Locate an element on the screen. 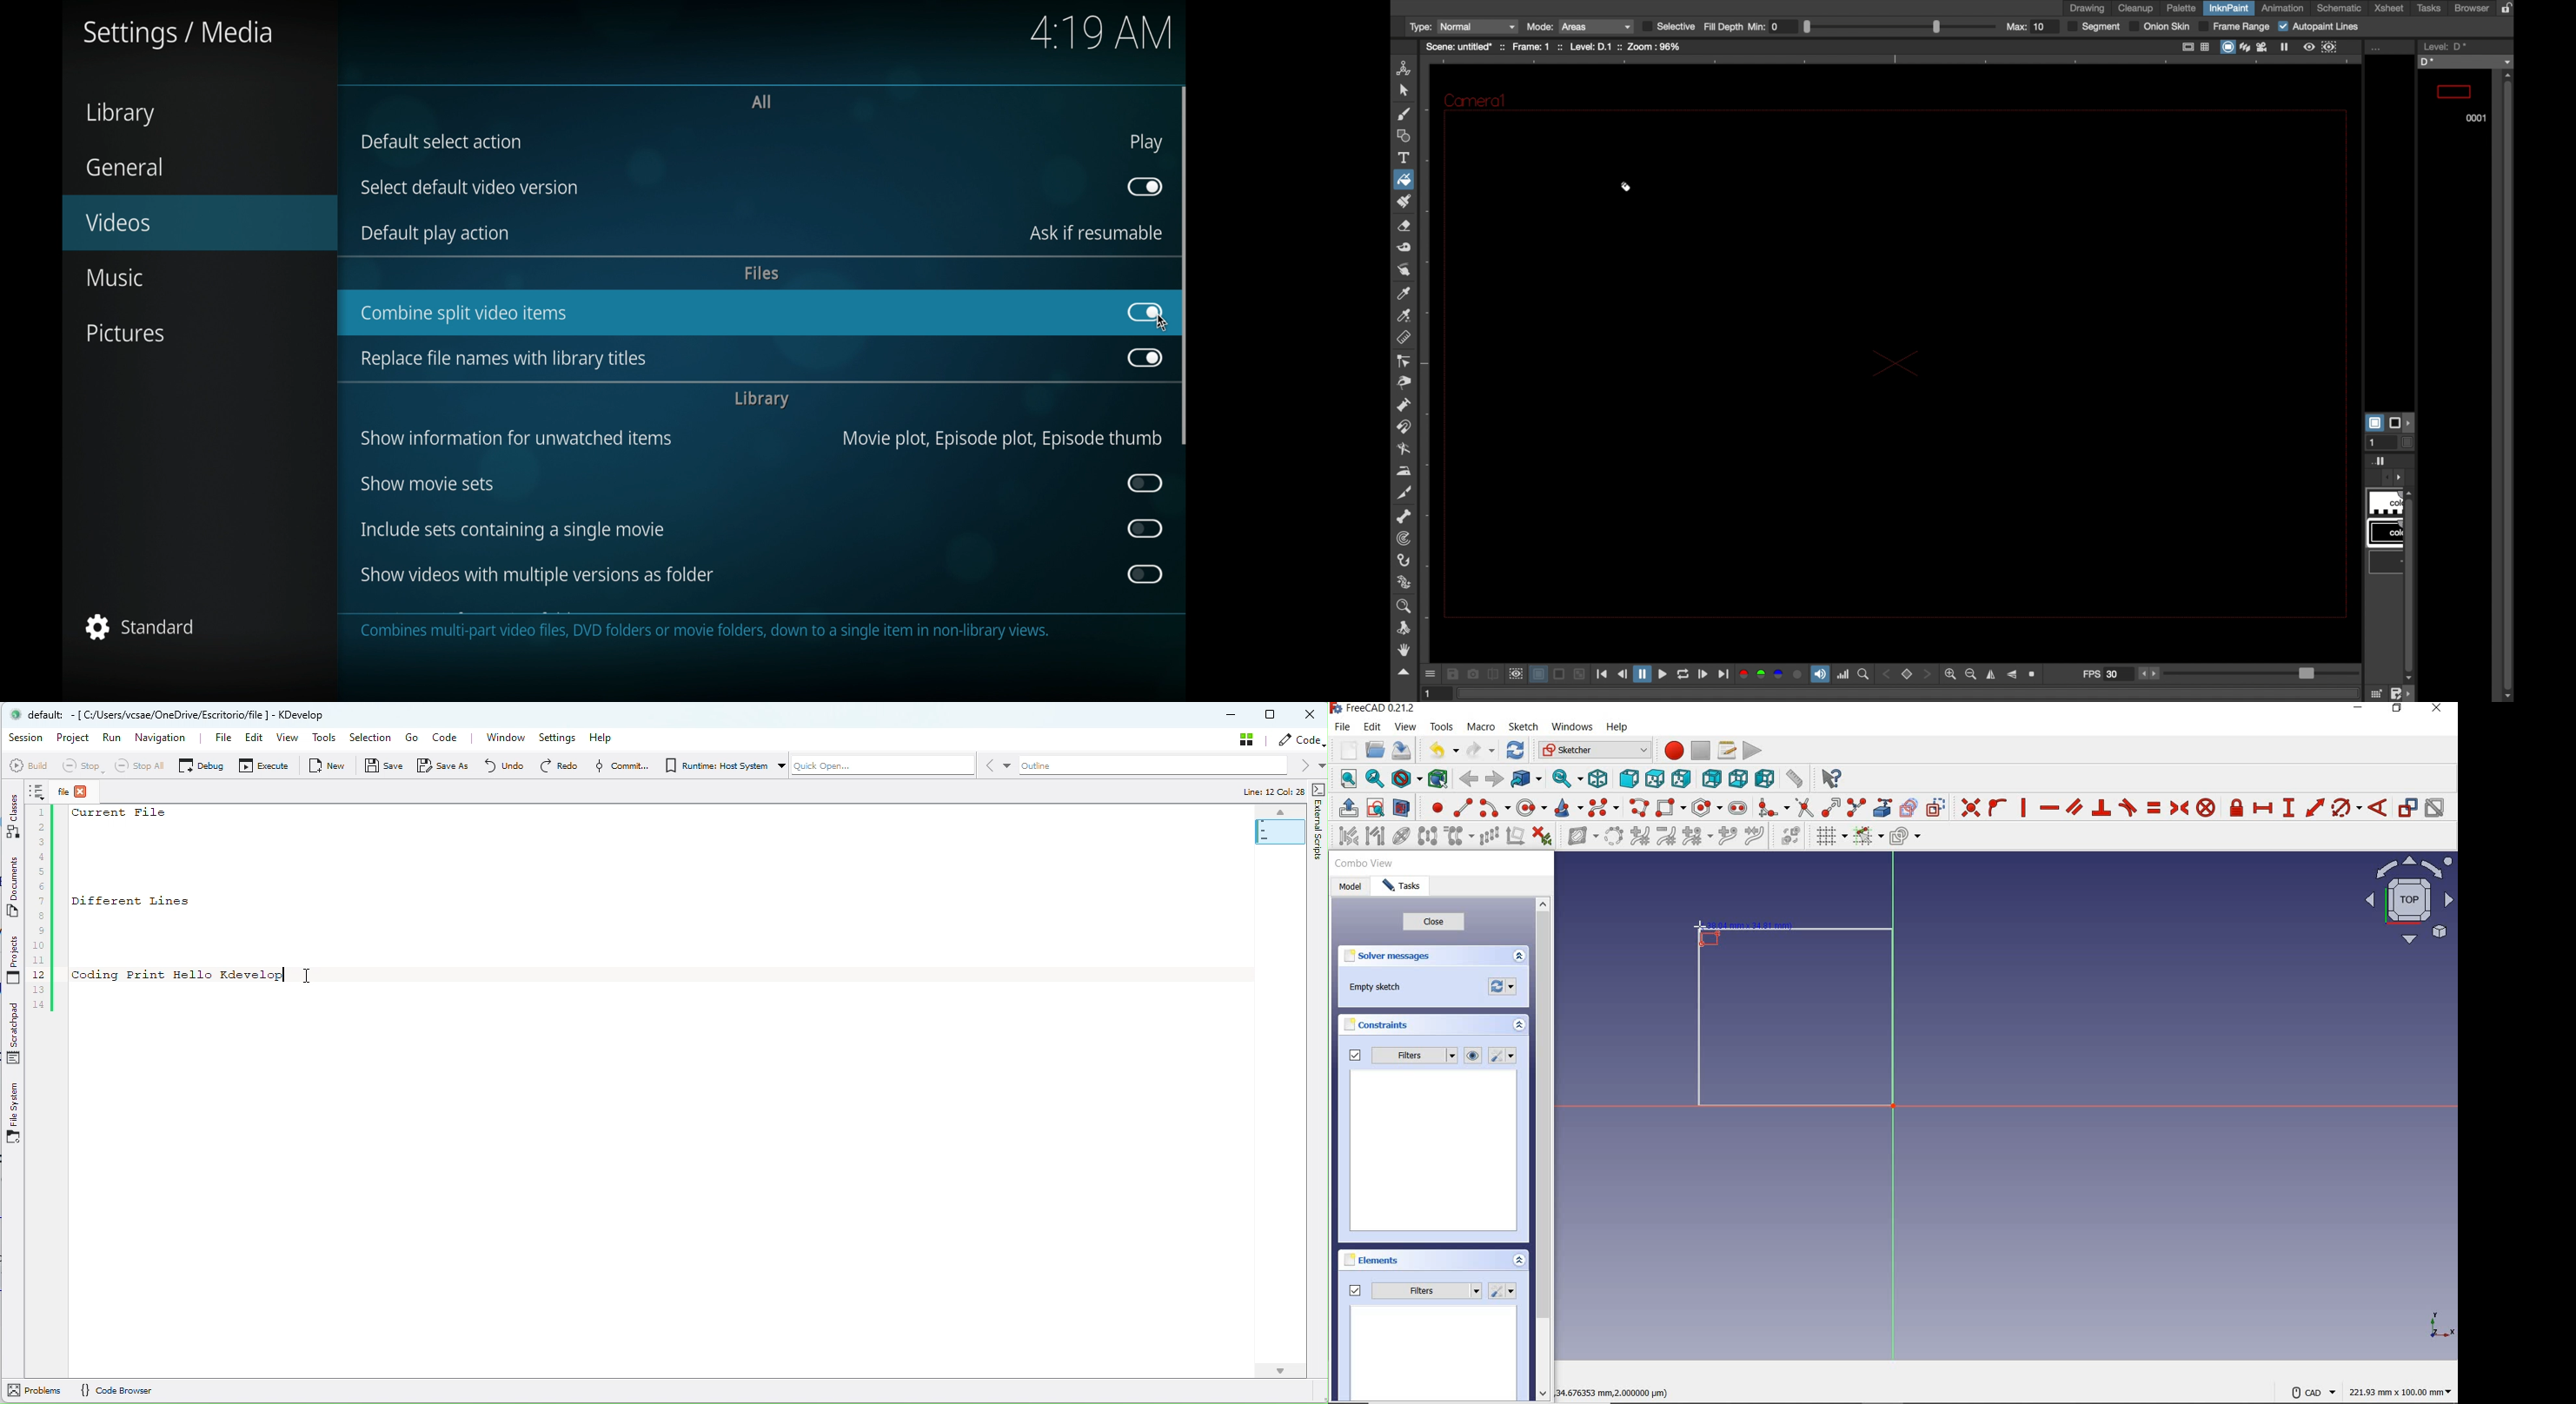  pump tool is located at coordinates (1403, 405).